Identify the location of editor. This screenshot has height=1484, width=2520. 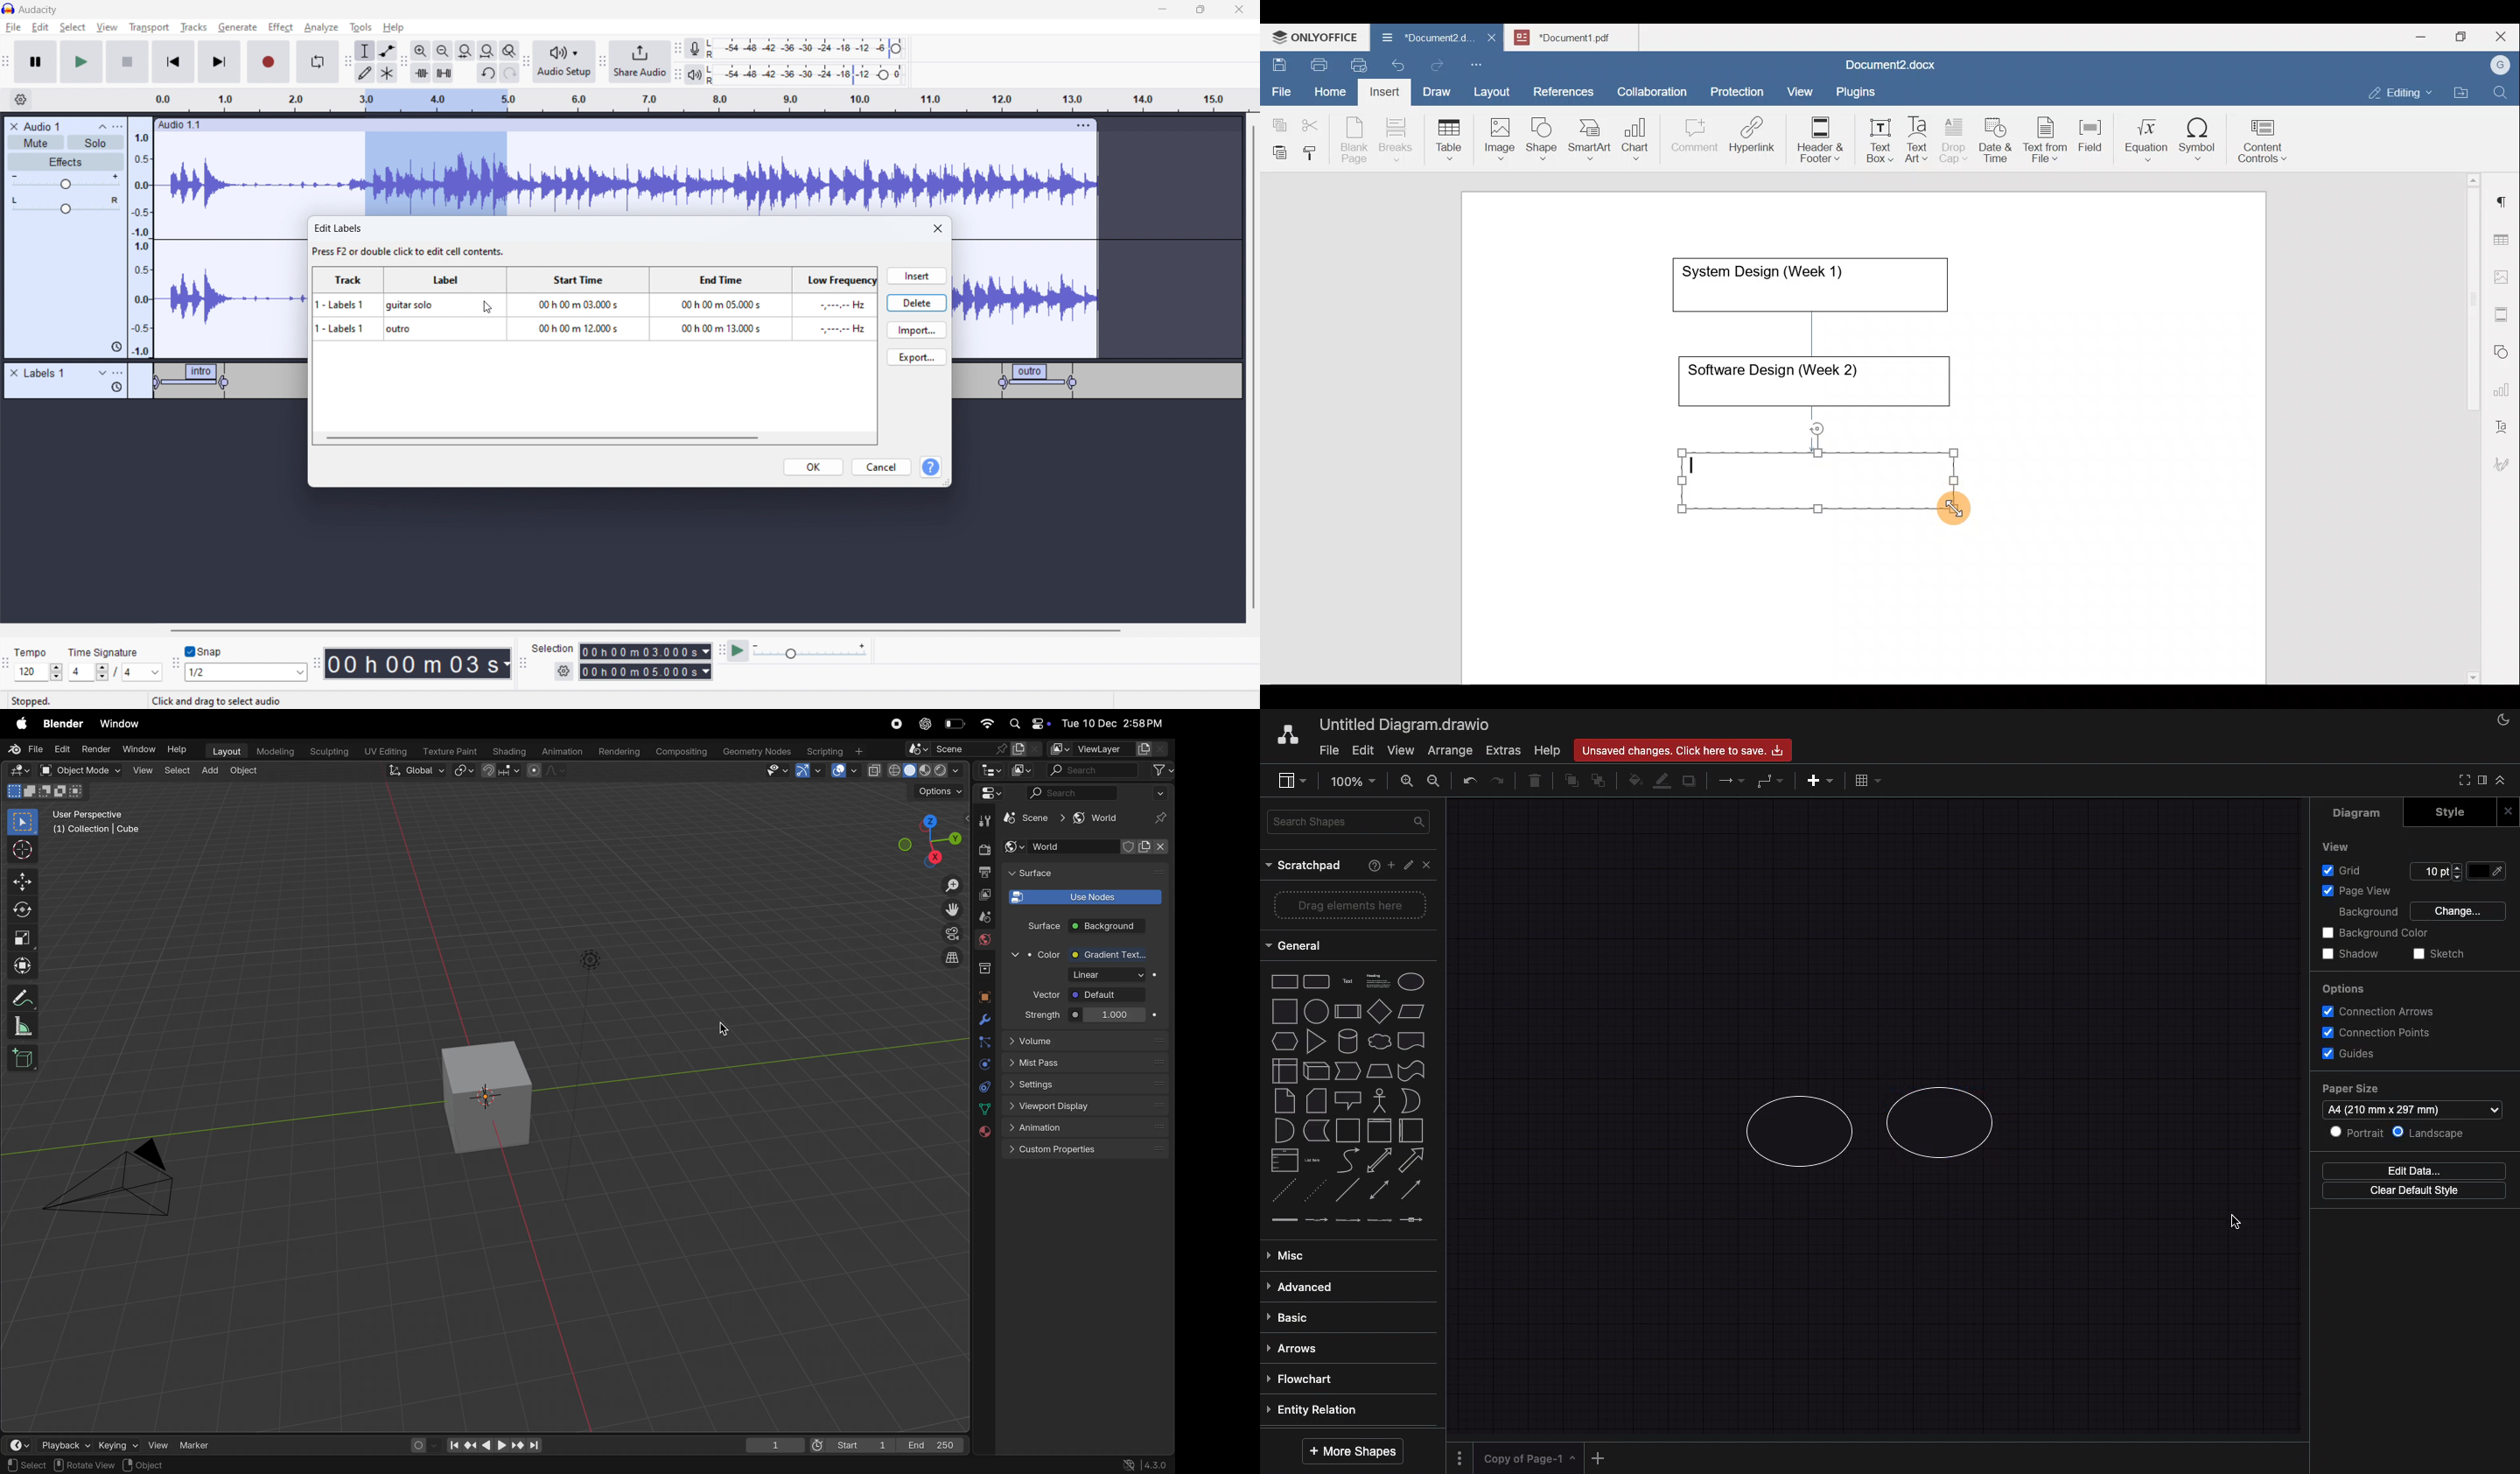
(991, 772).